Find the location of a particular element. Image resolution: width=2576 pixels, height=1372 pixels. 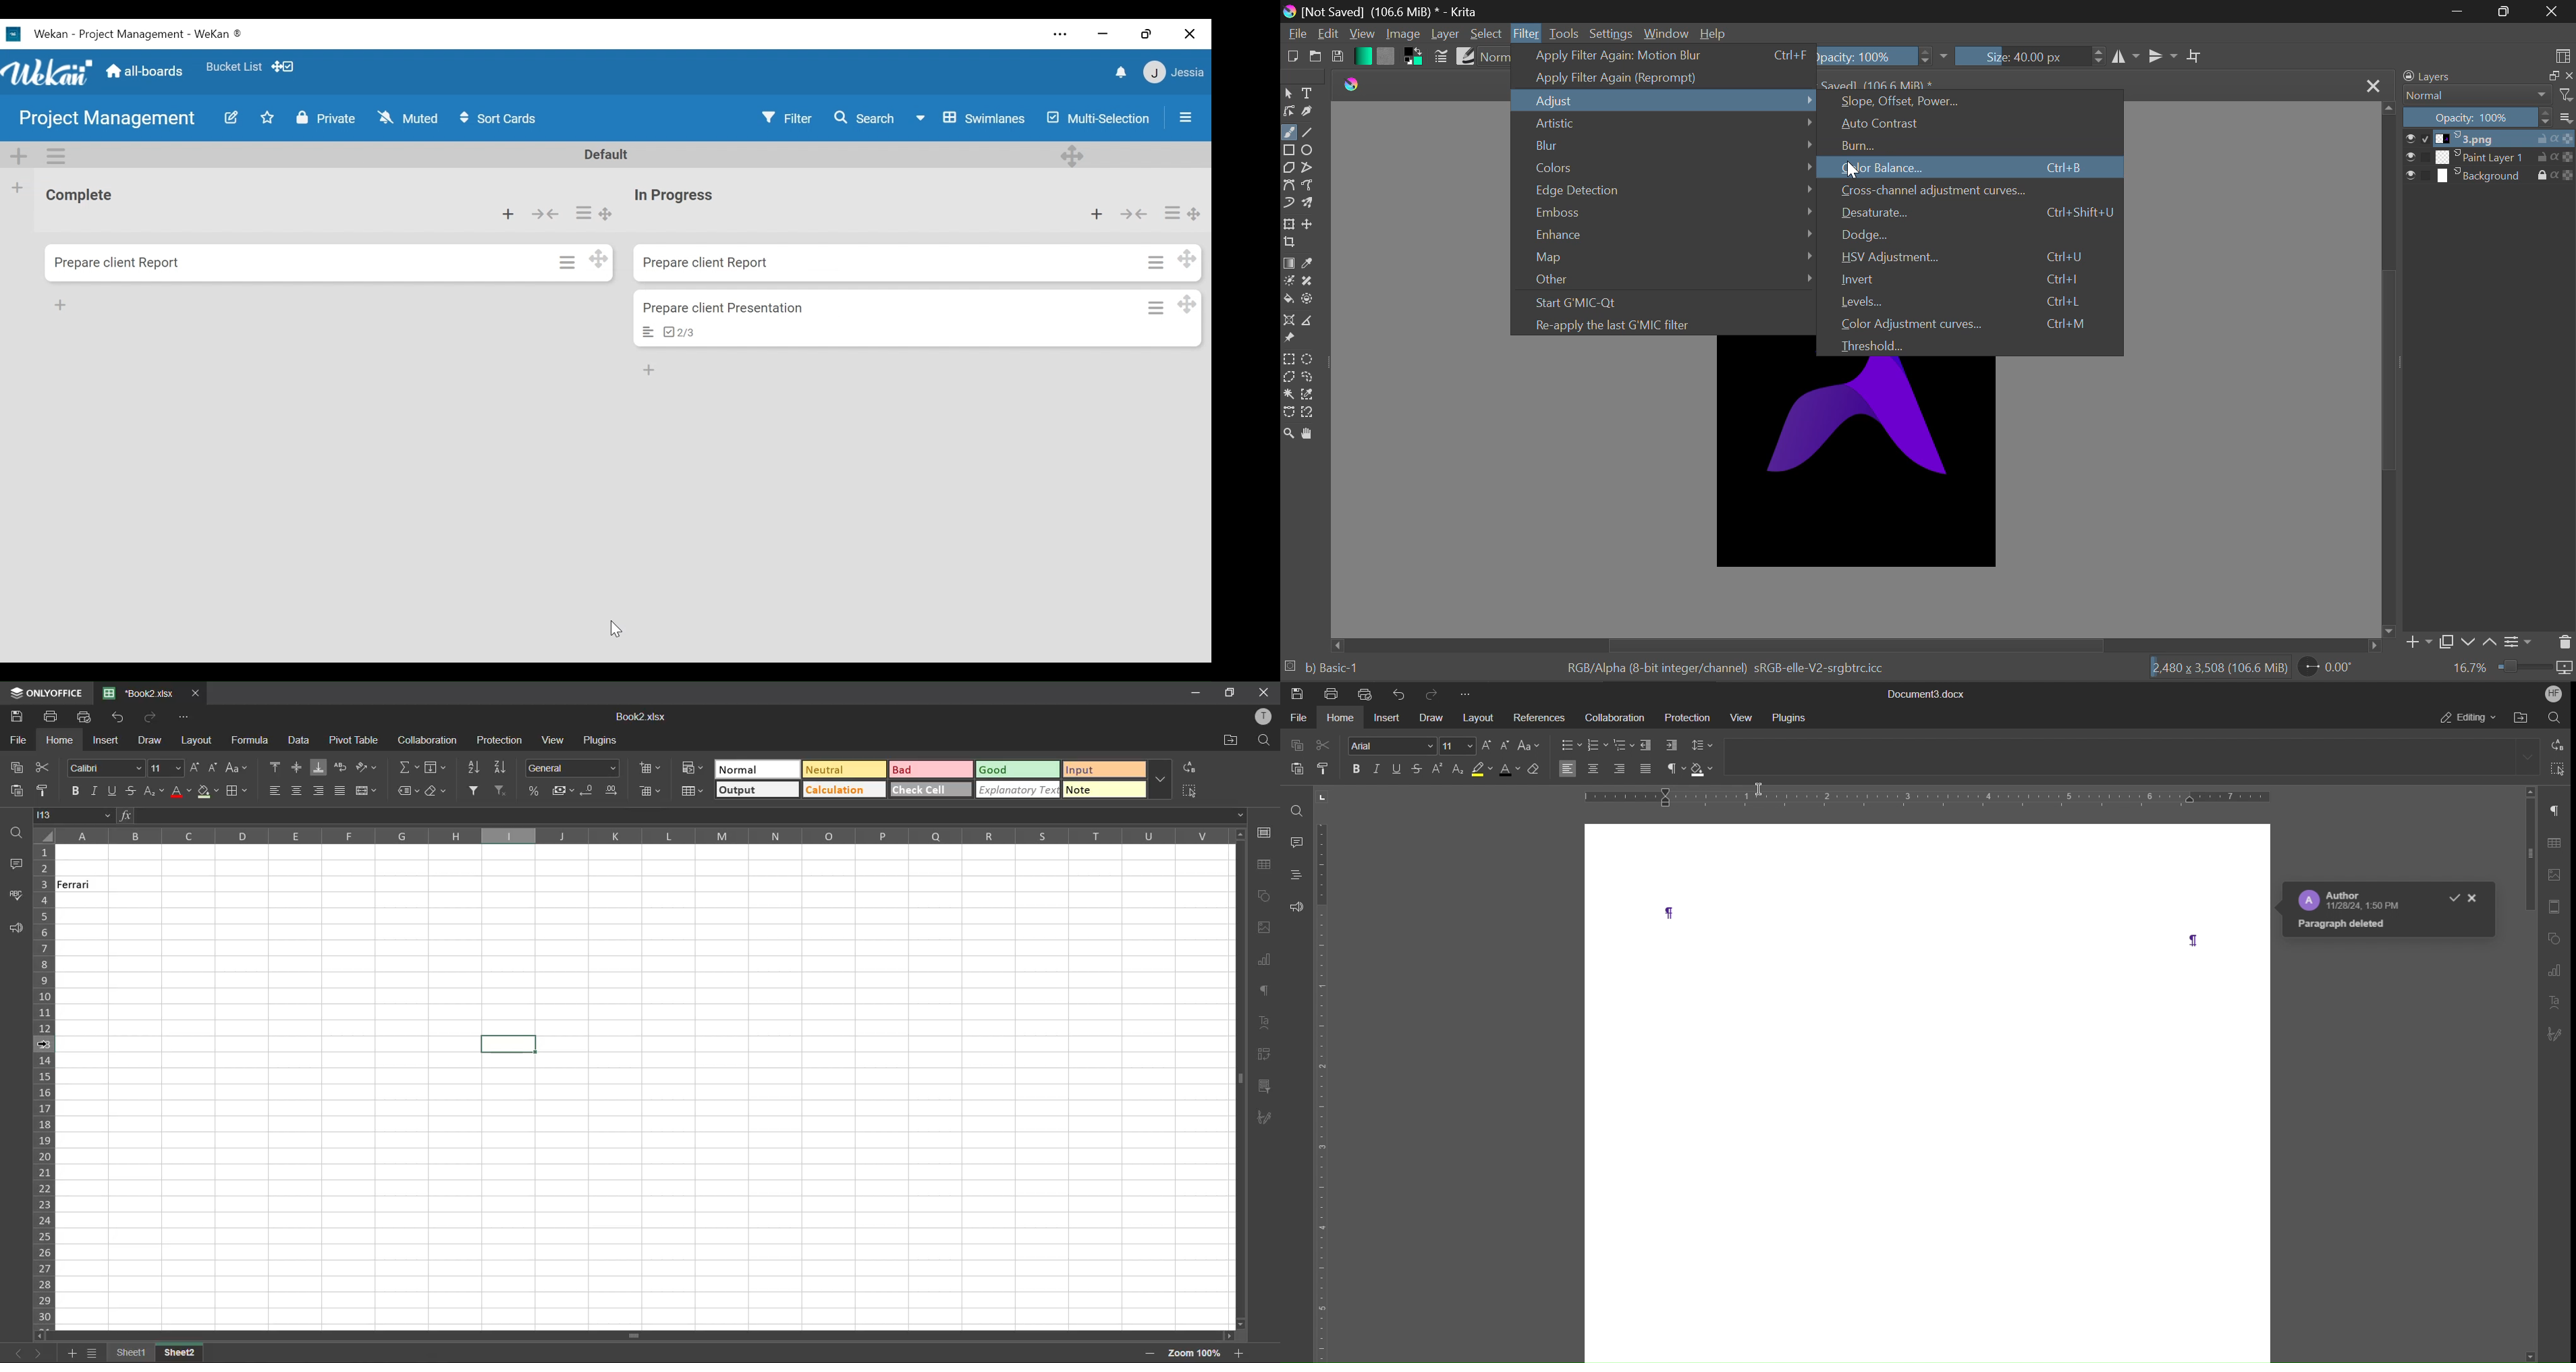

font color is located at coordinates (181, 792).